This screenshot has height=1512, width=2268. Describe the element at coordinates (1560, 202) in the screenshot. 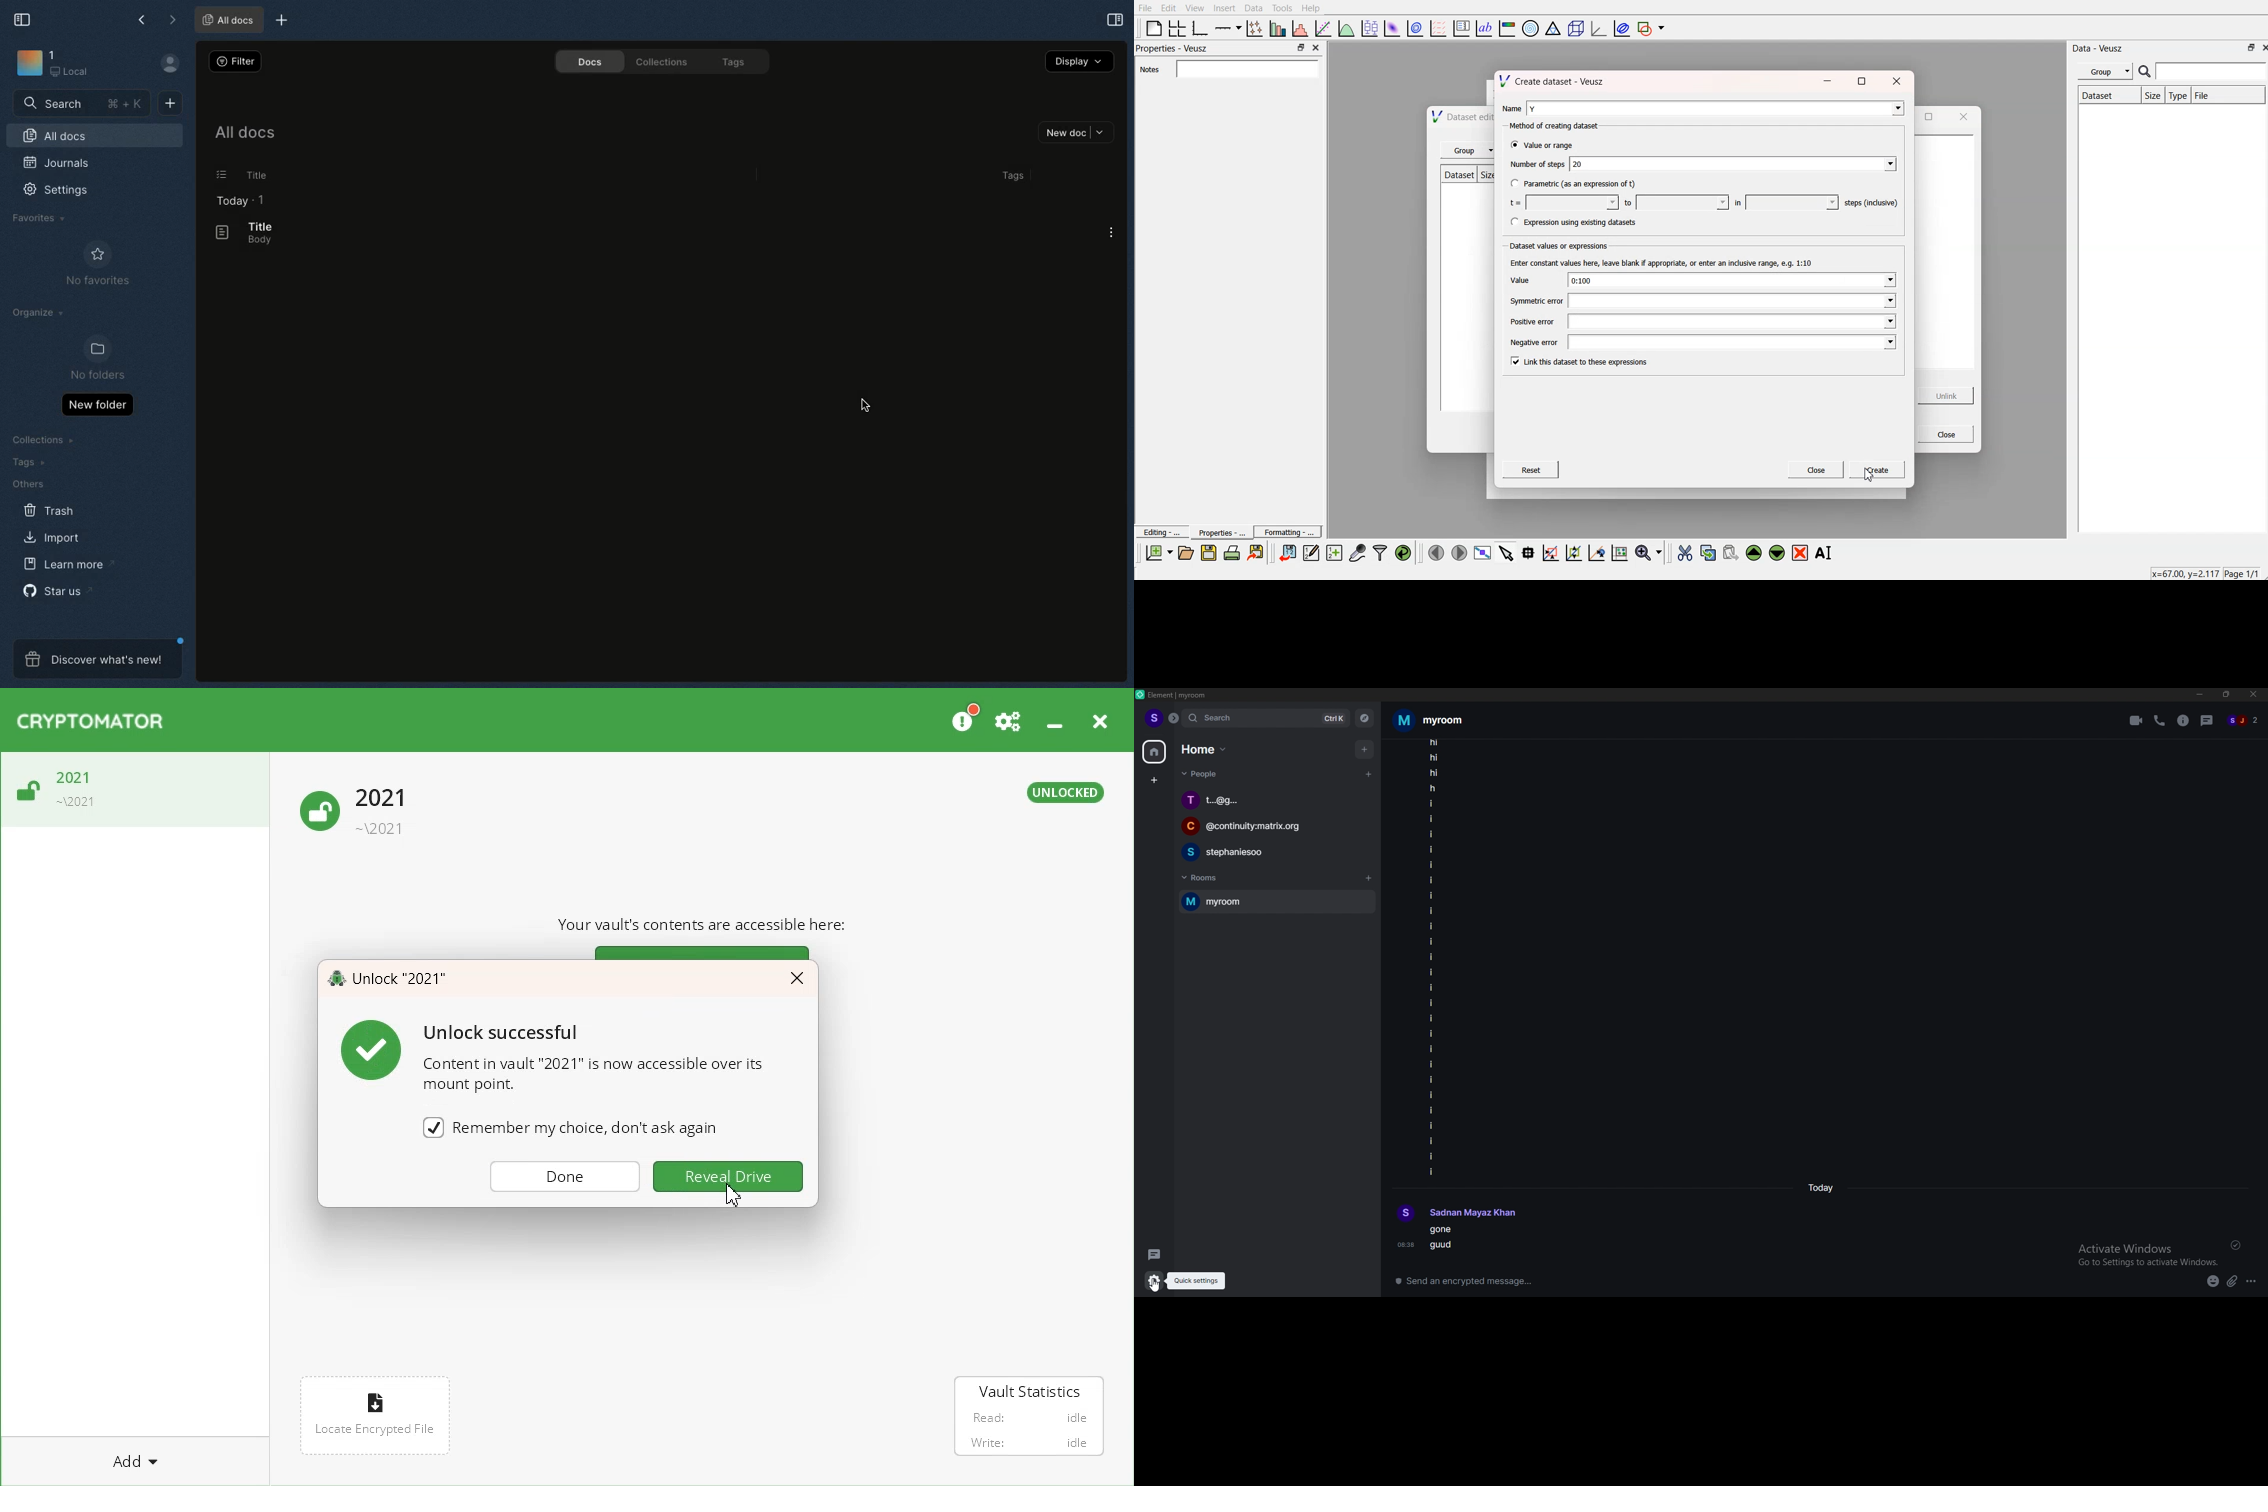

I see `t=` at that location.